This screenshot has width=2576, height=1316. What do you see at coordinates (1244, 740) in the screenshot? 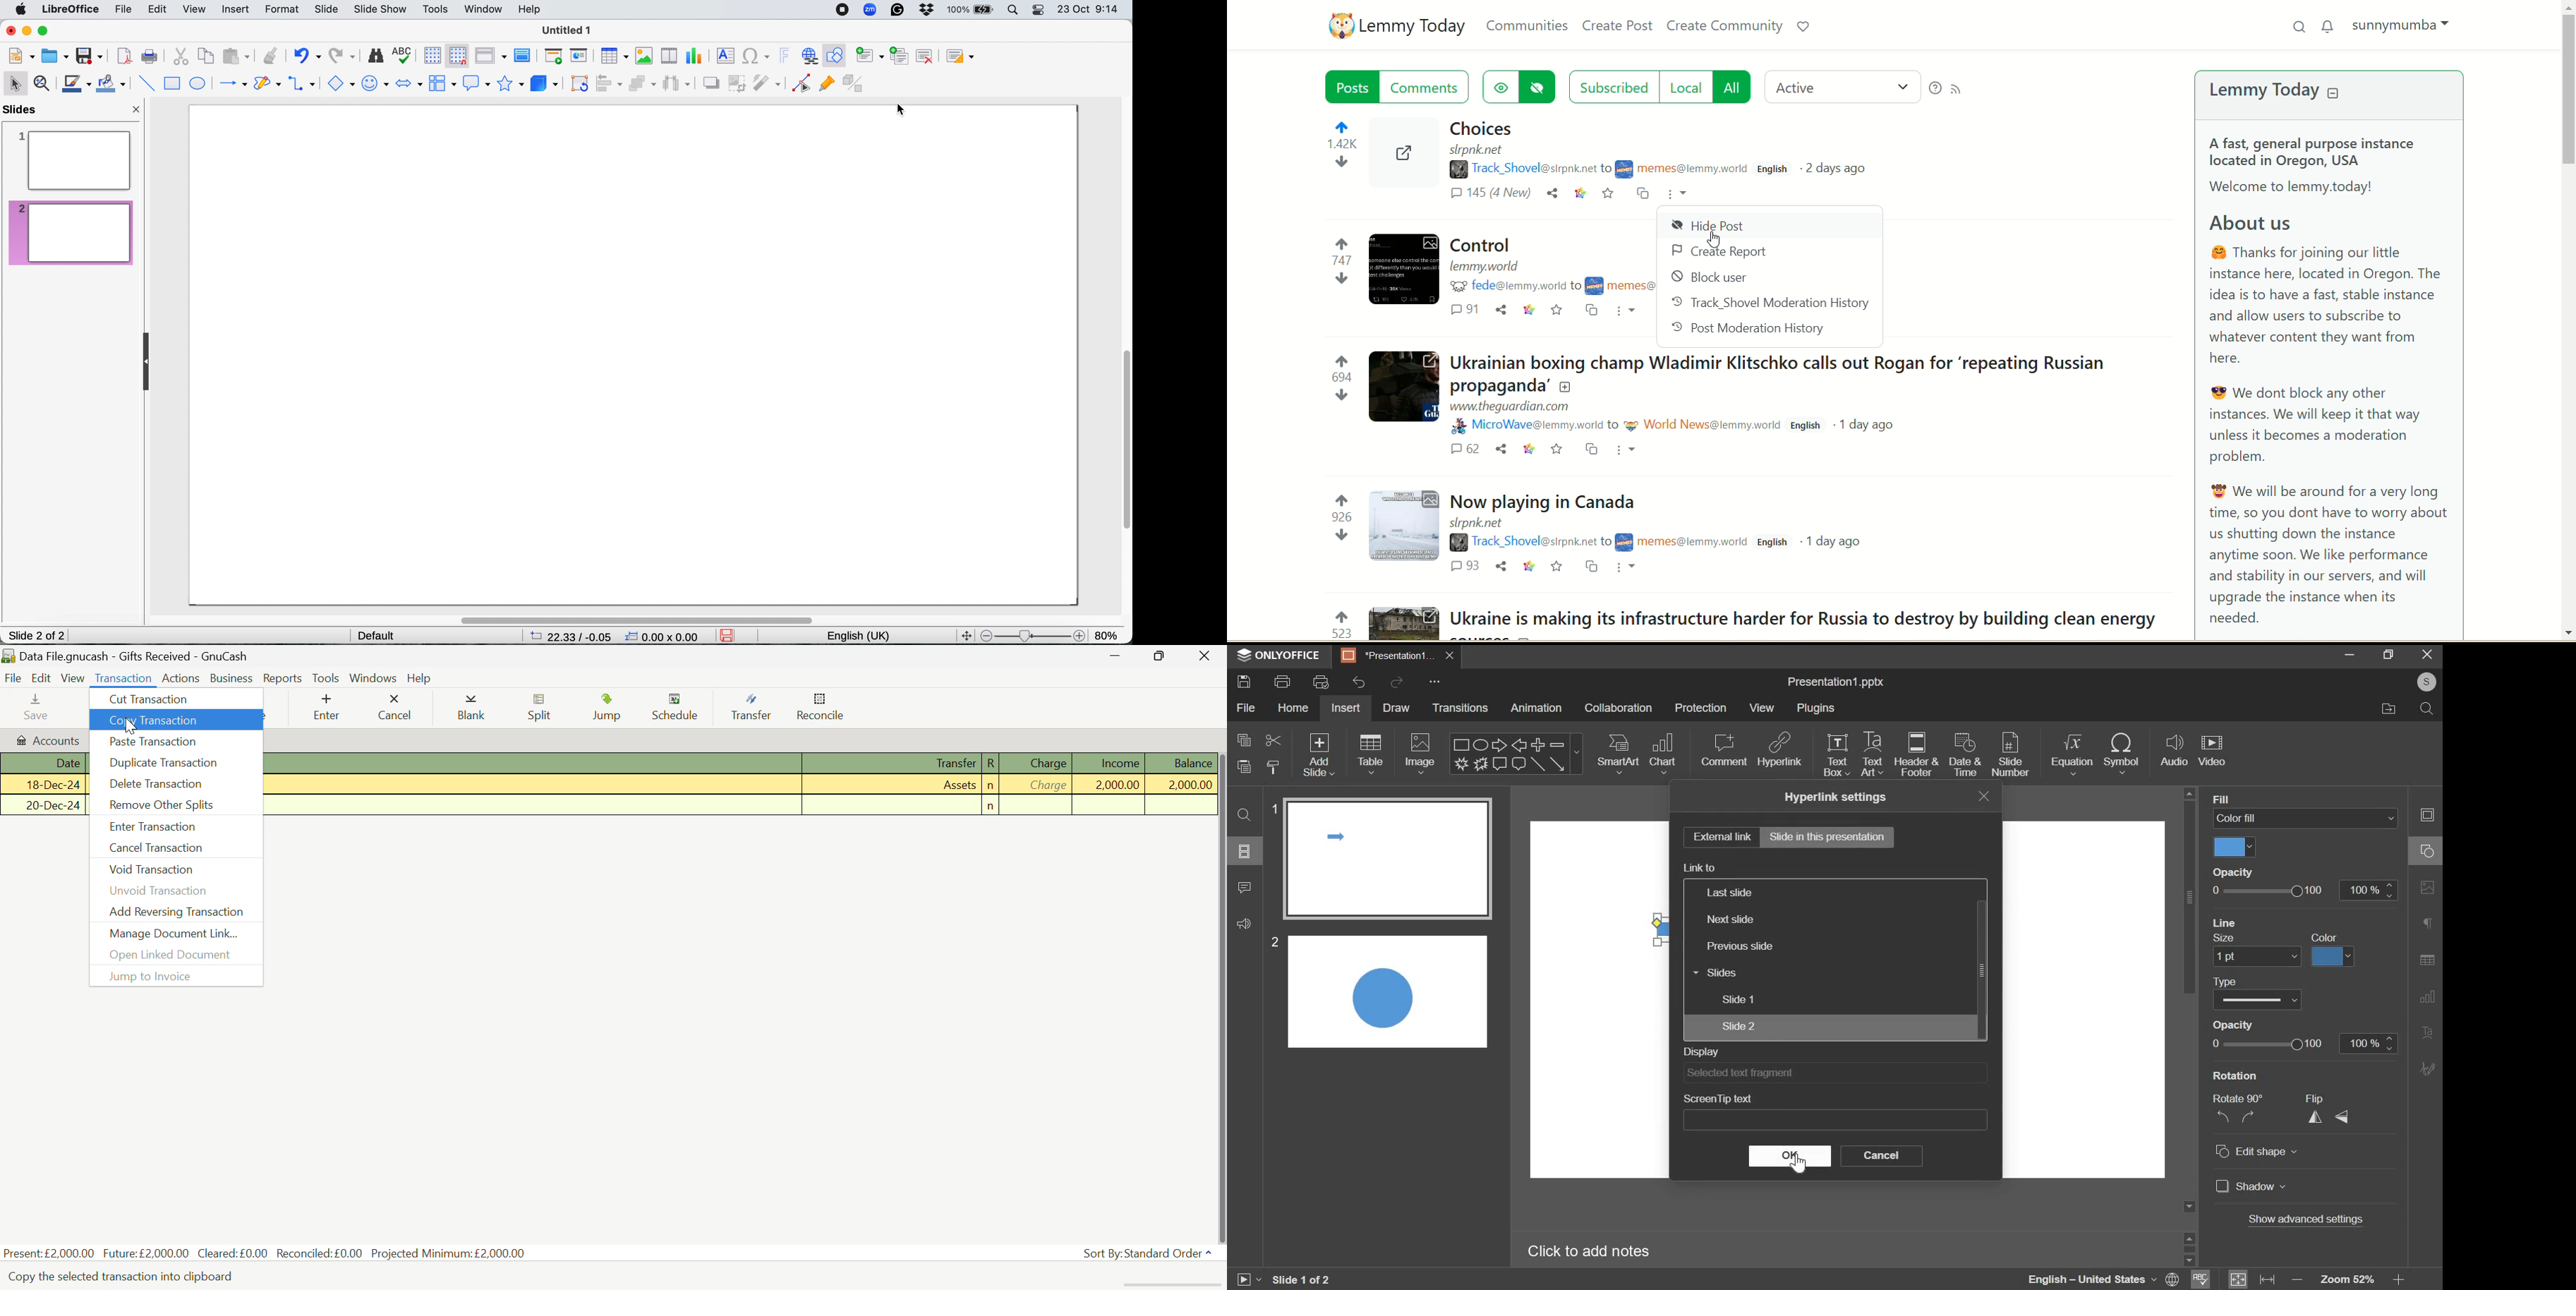
I see `copy` at bounding box center [1244, 740].